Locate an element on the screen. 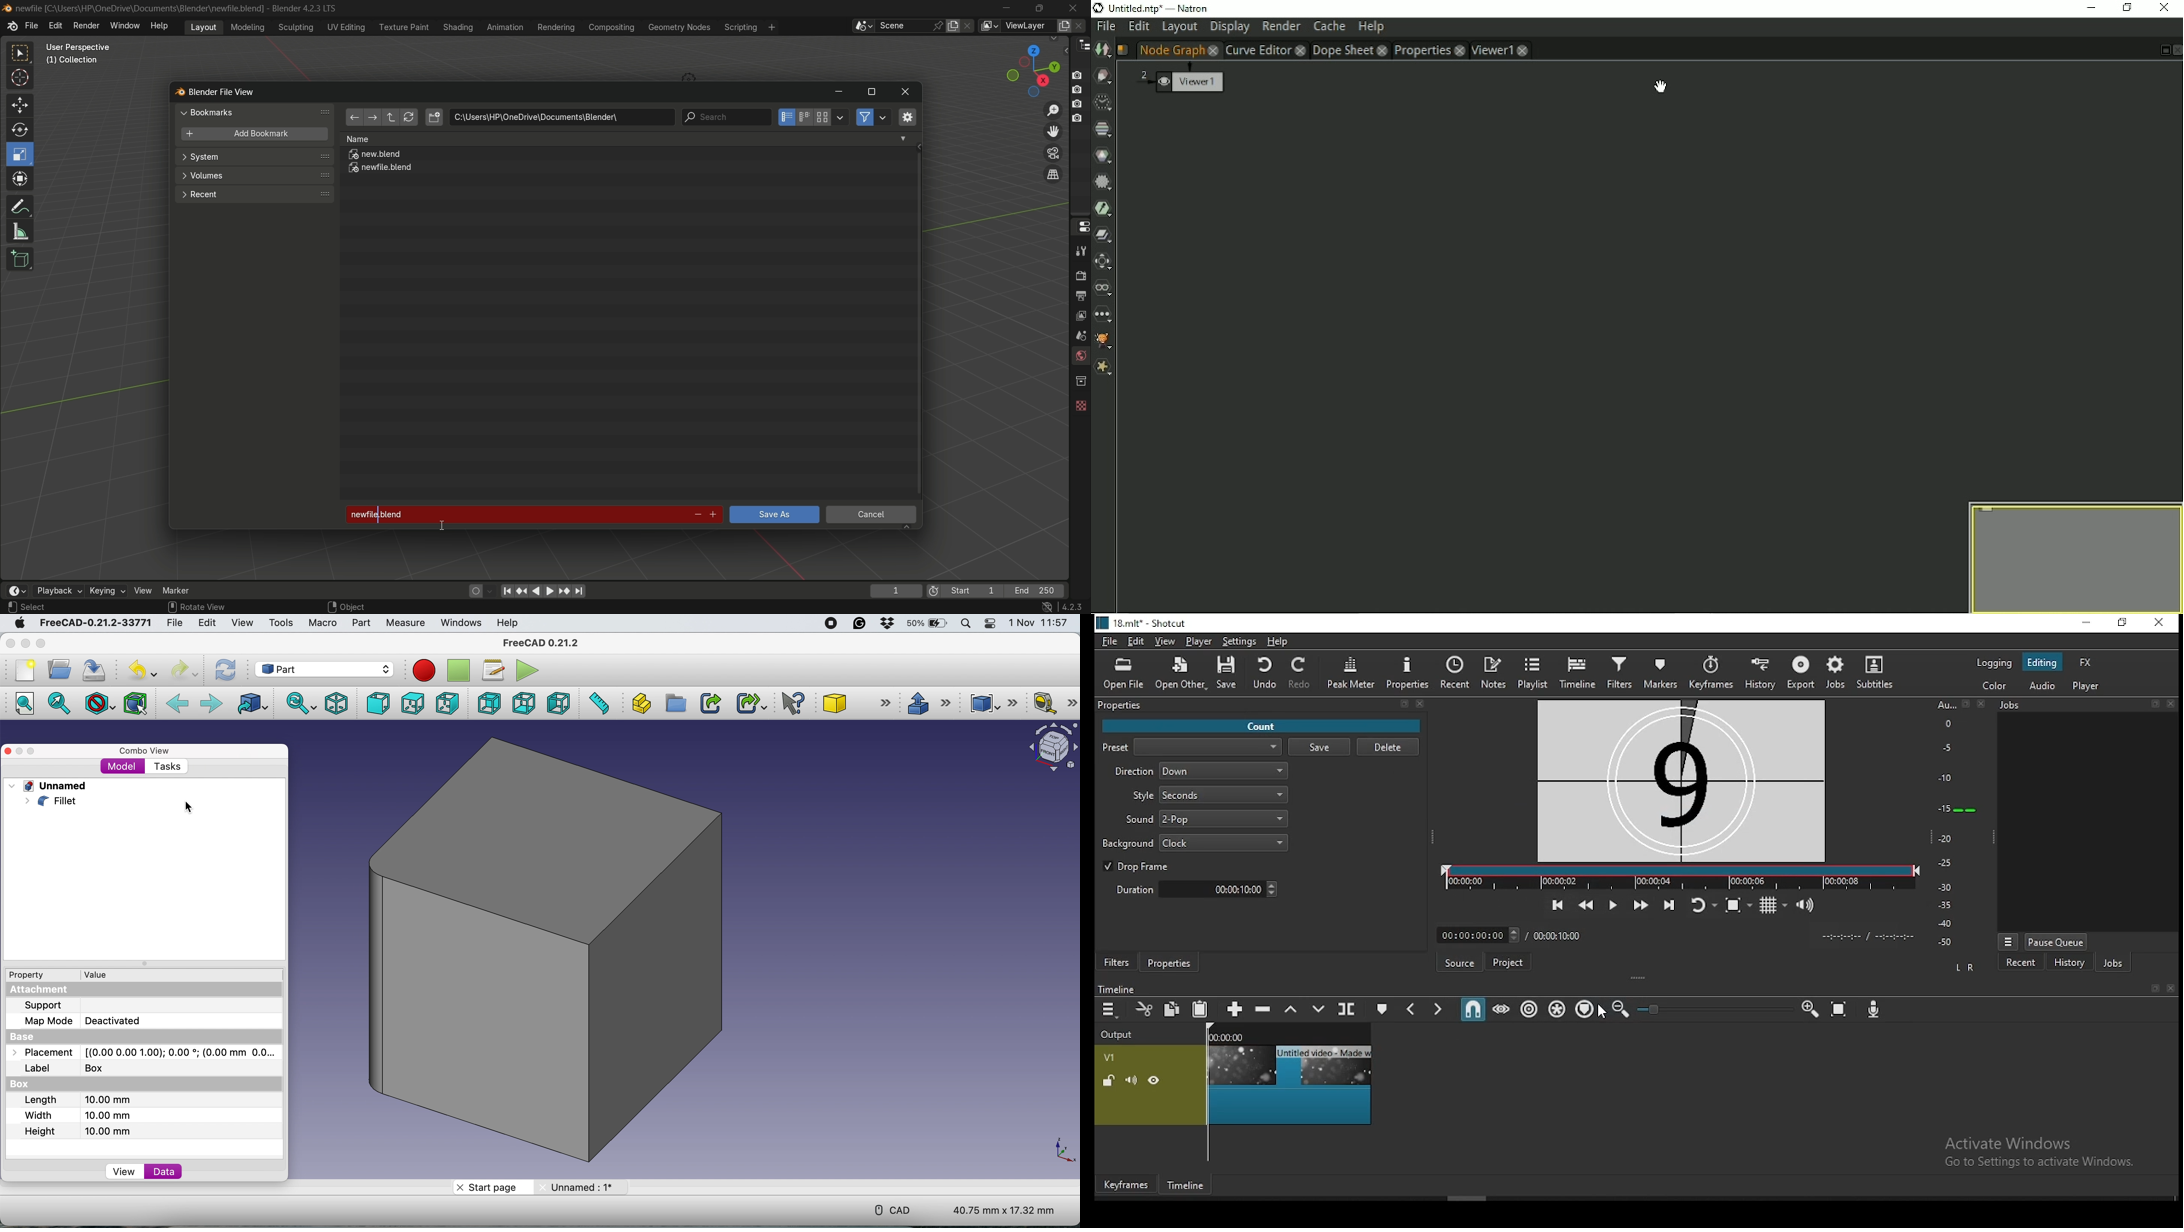 This screenshot has height=1232, width=2184. screen recorder is located at coordinates (829, 624).